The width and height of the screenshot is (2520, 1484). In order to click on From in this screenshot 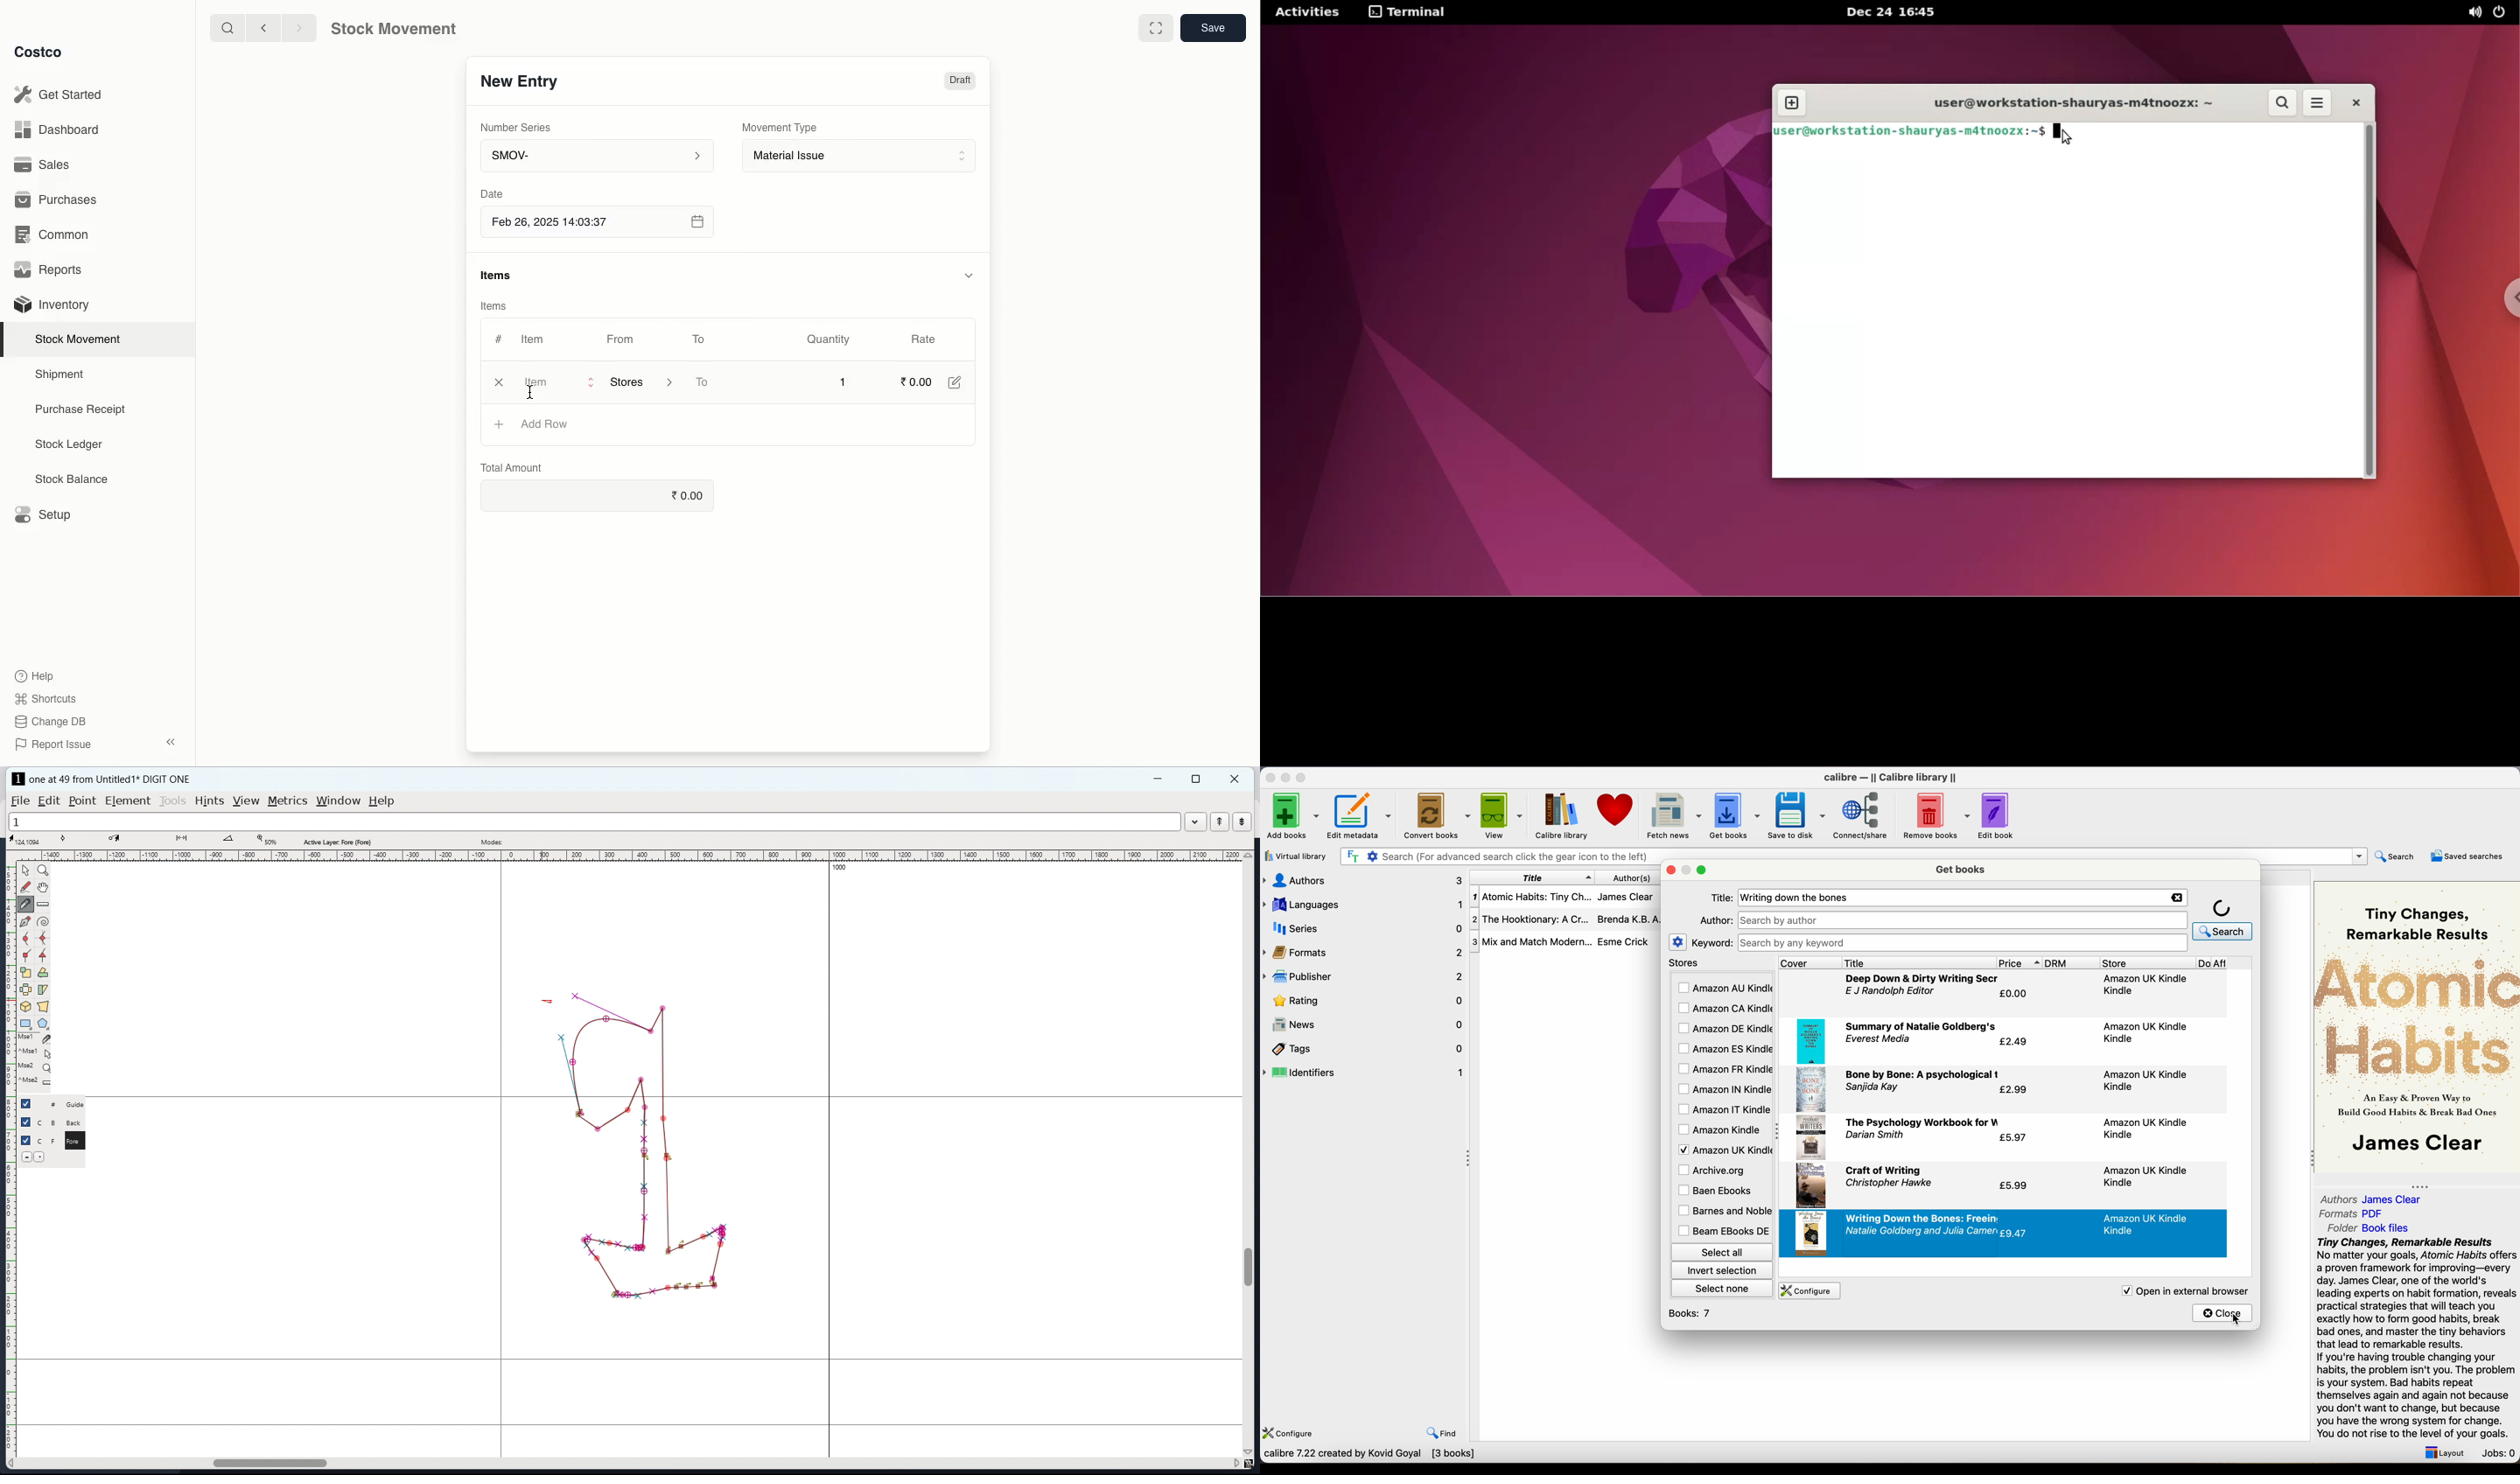, I will do `click(626, 342)`.